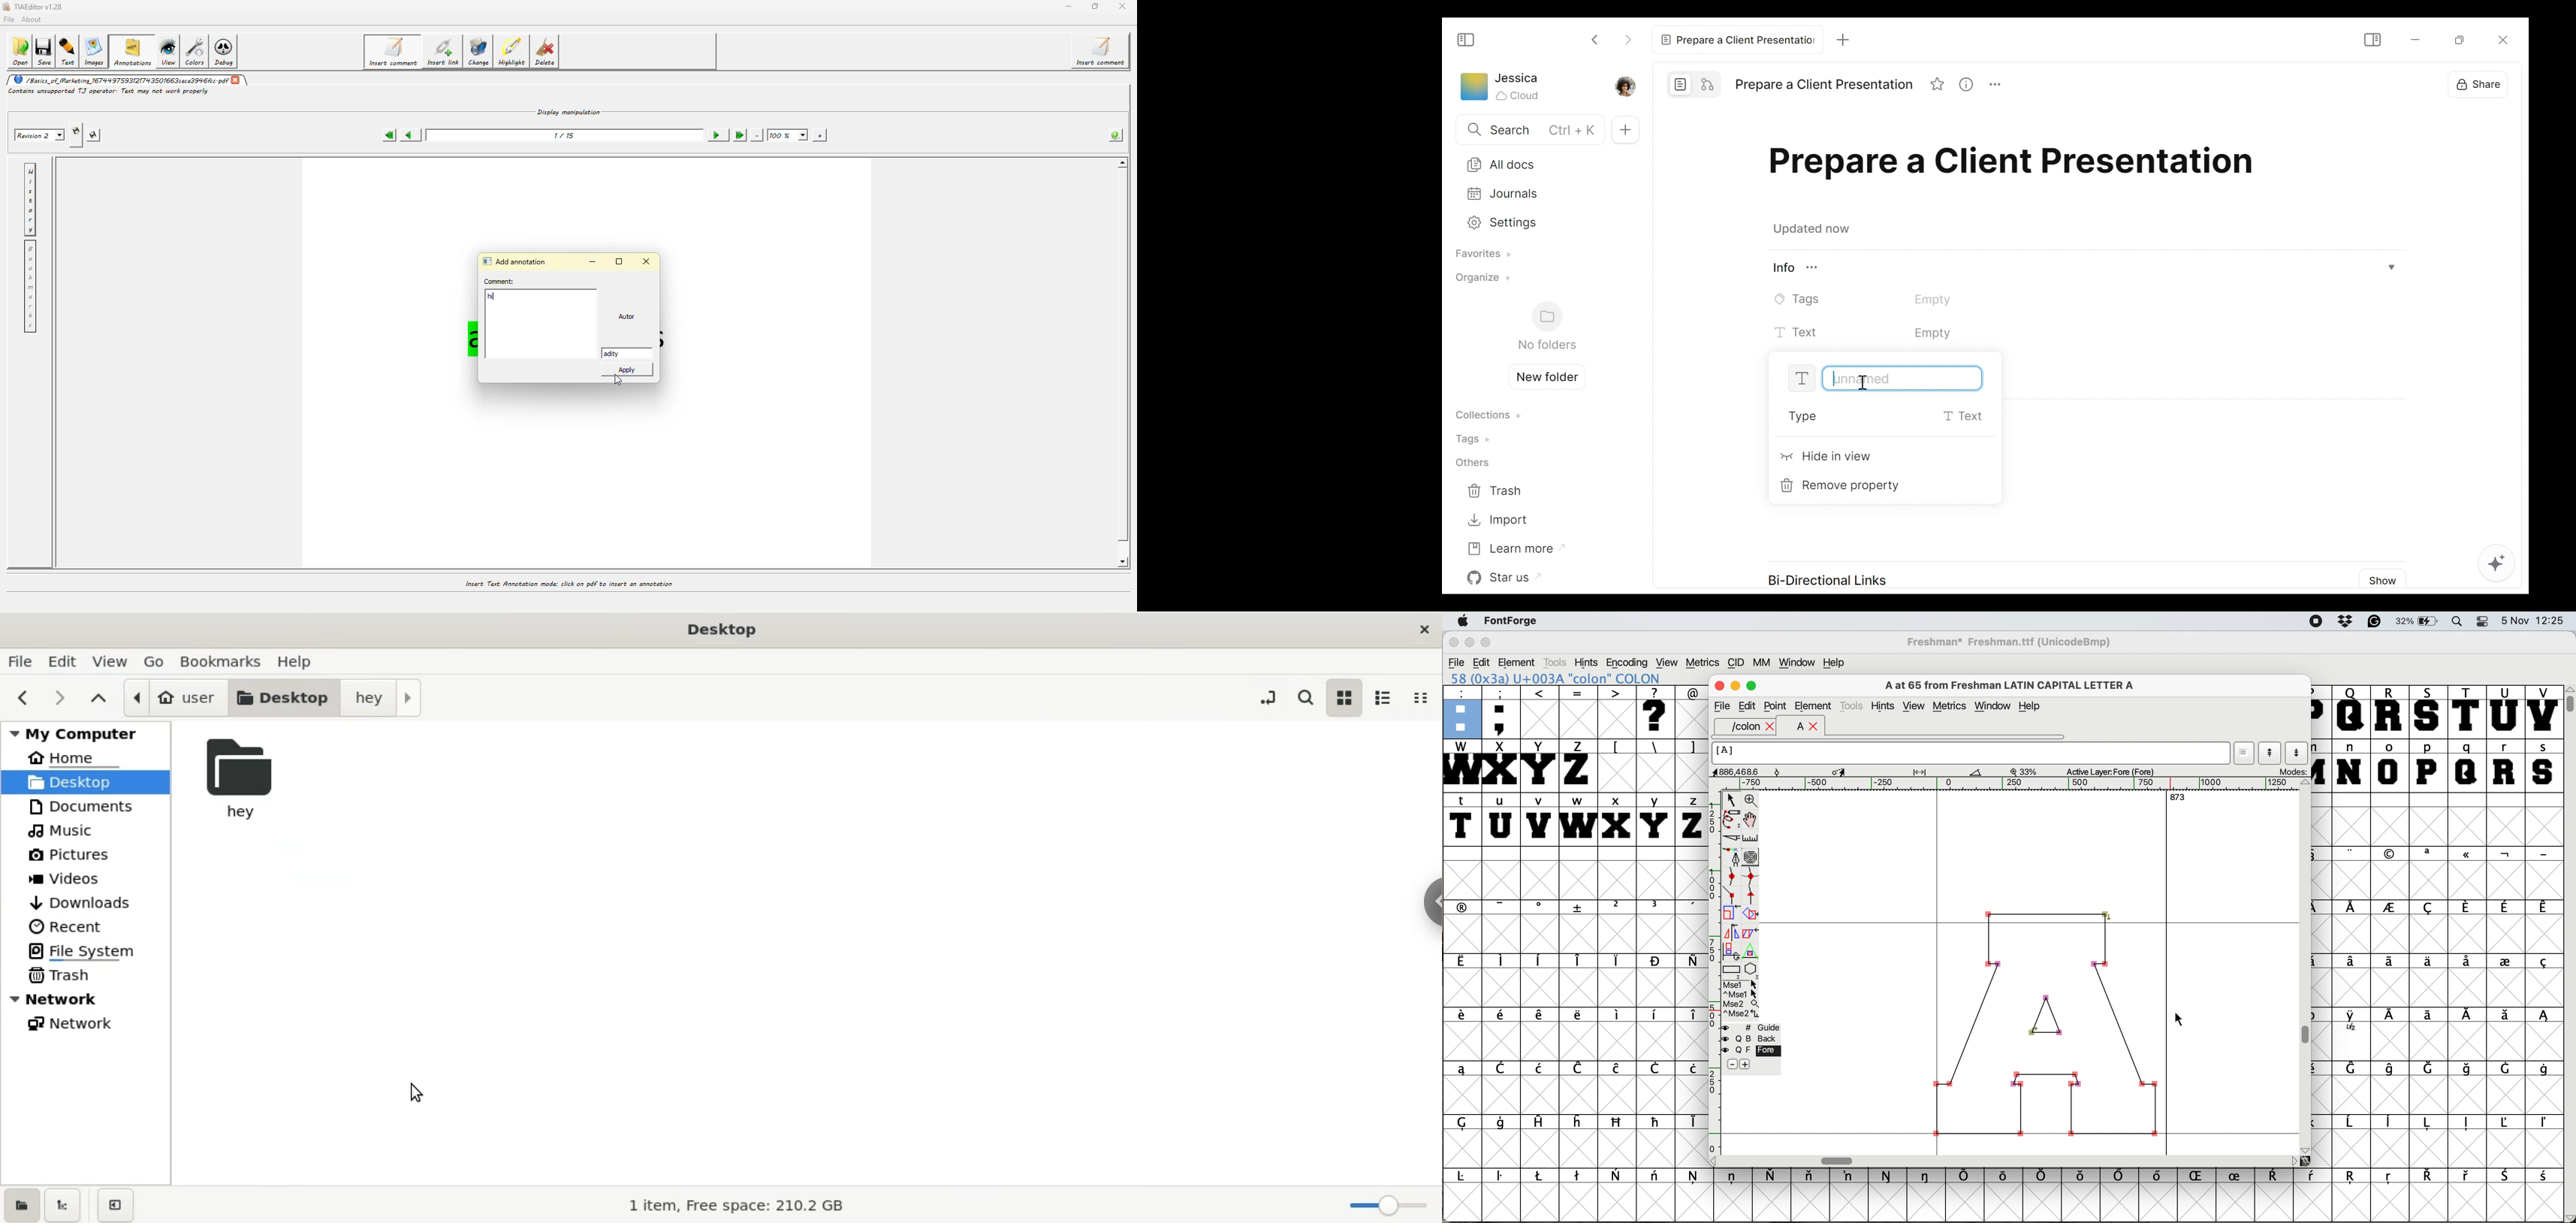 The image size is (2576, 1232). I want to click on Type, so click(1886, 417).